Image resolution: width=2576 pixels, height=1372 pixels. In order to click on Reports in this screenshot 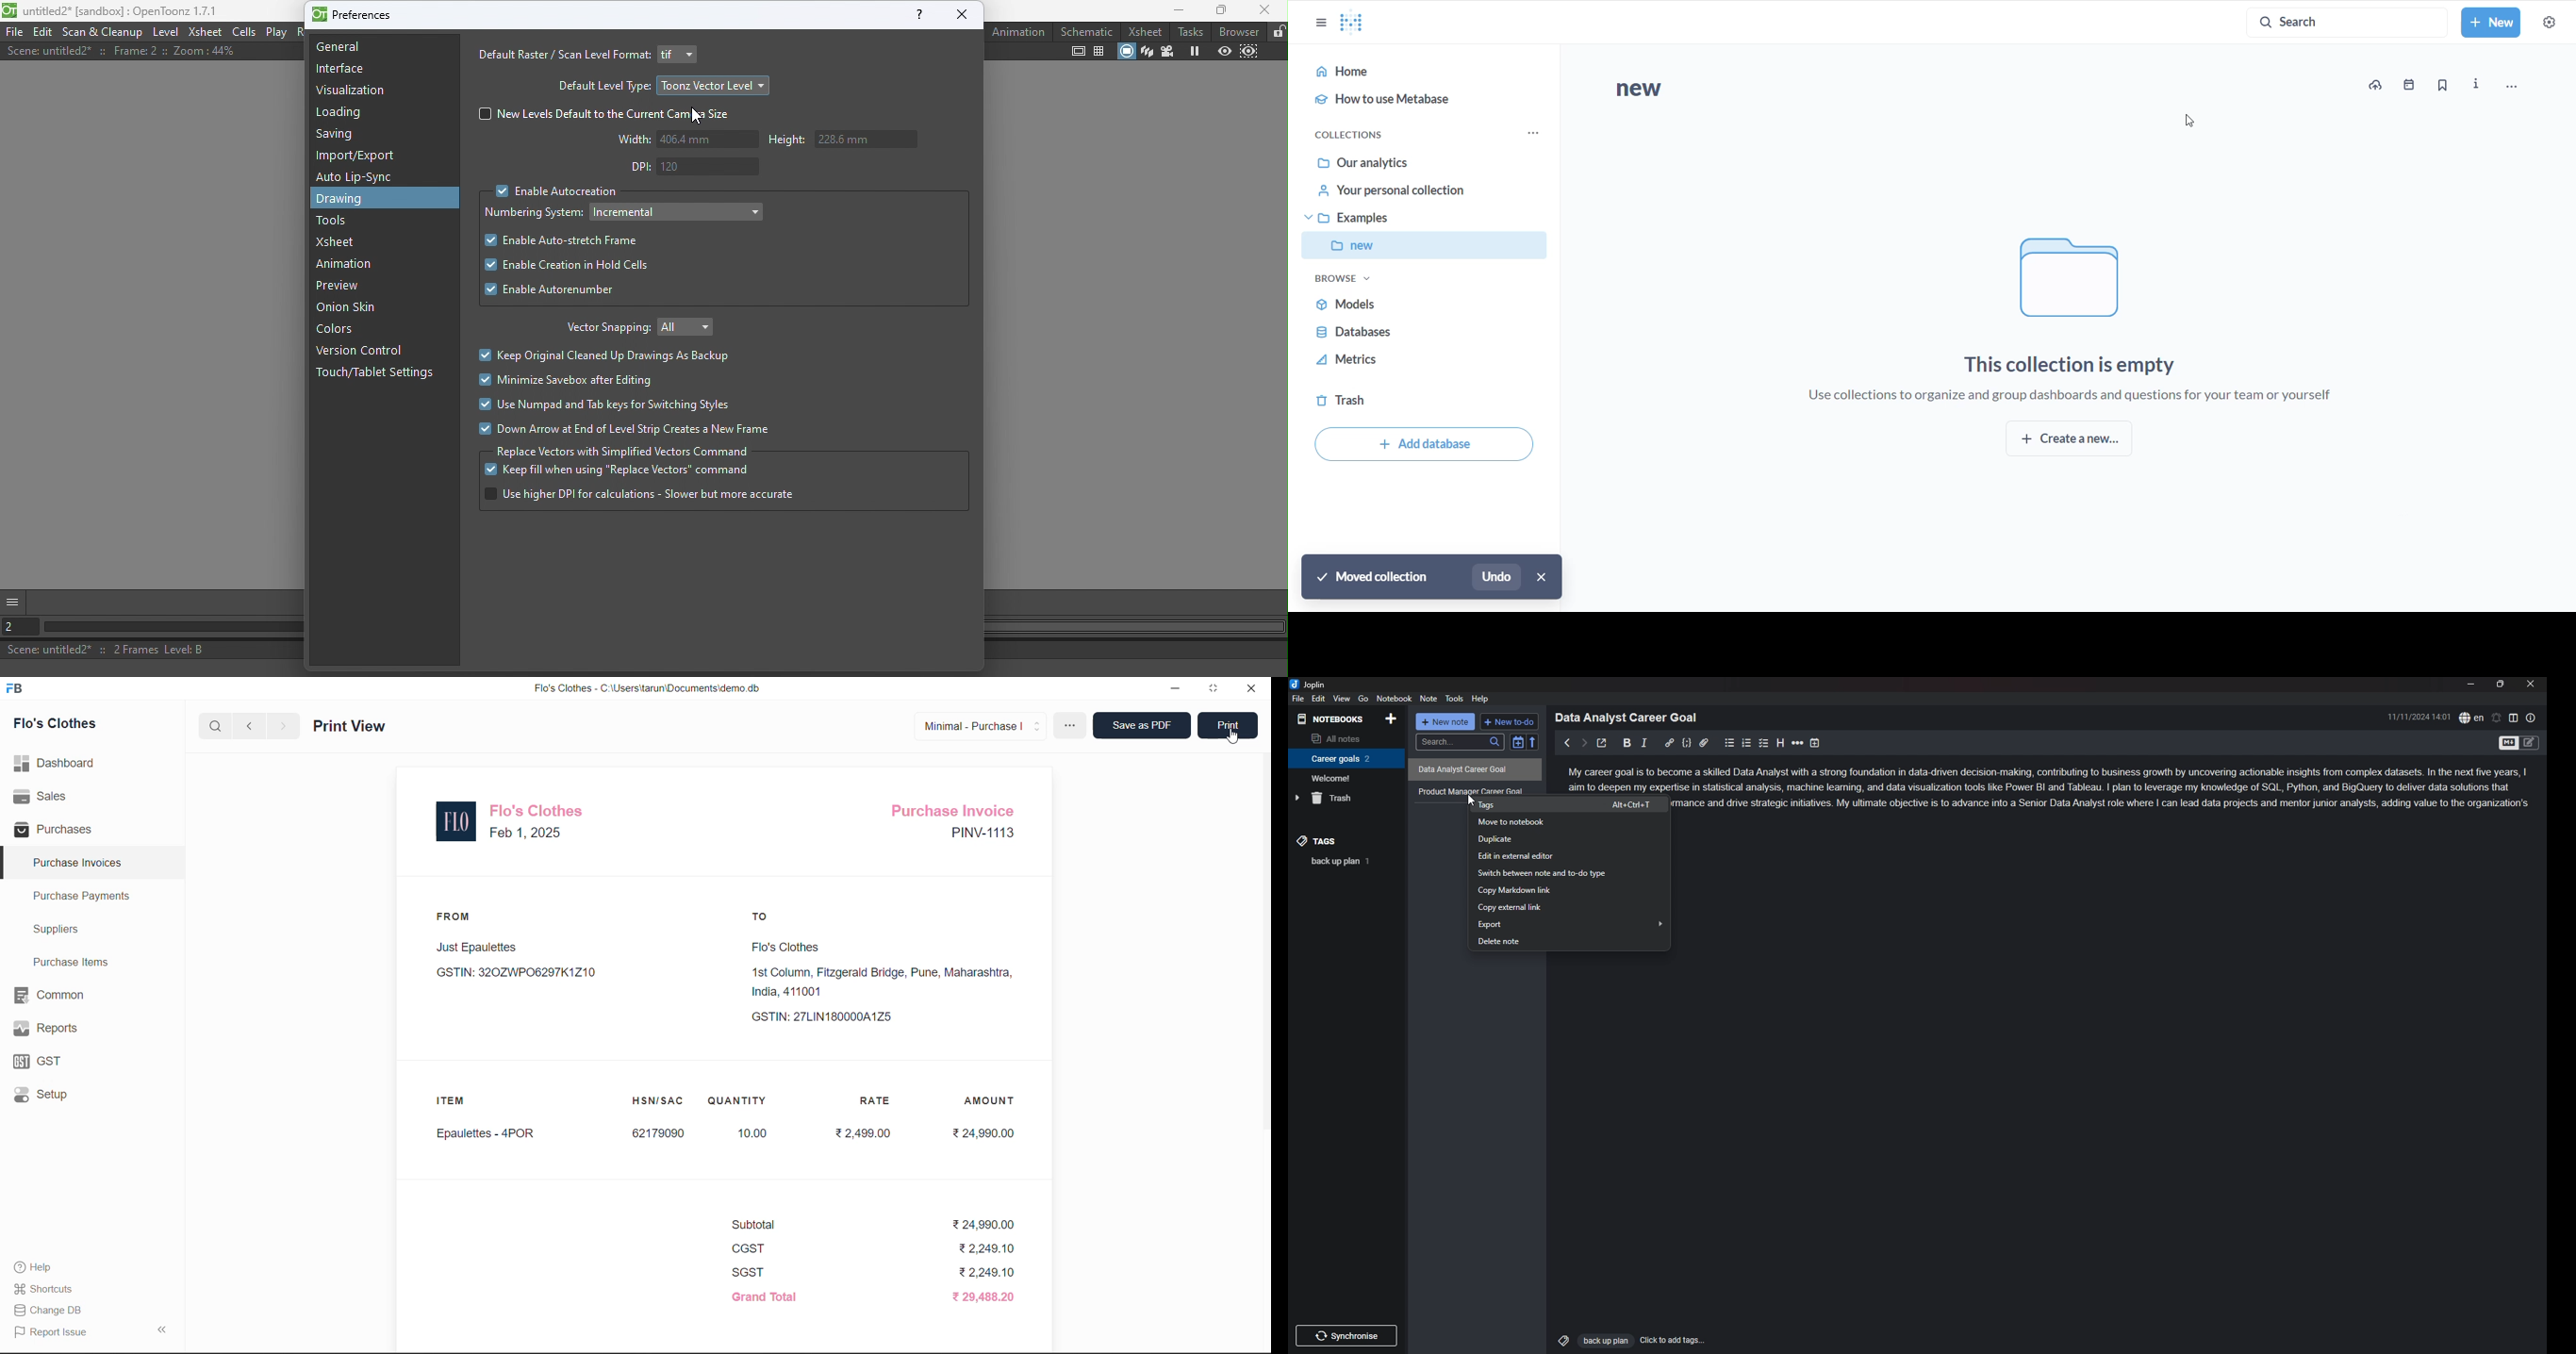, I will do `click(60, 1027)`.